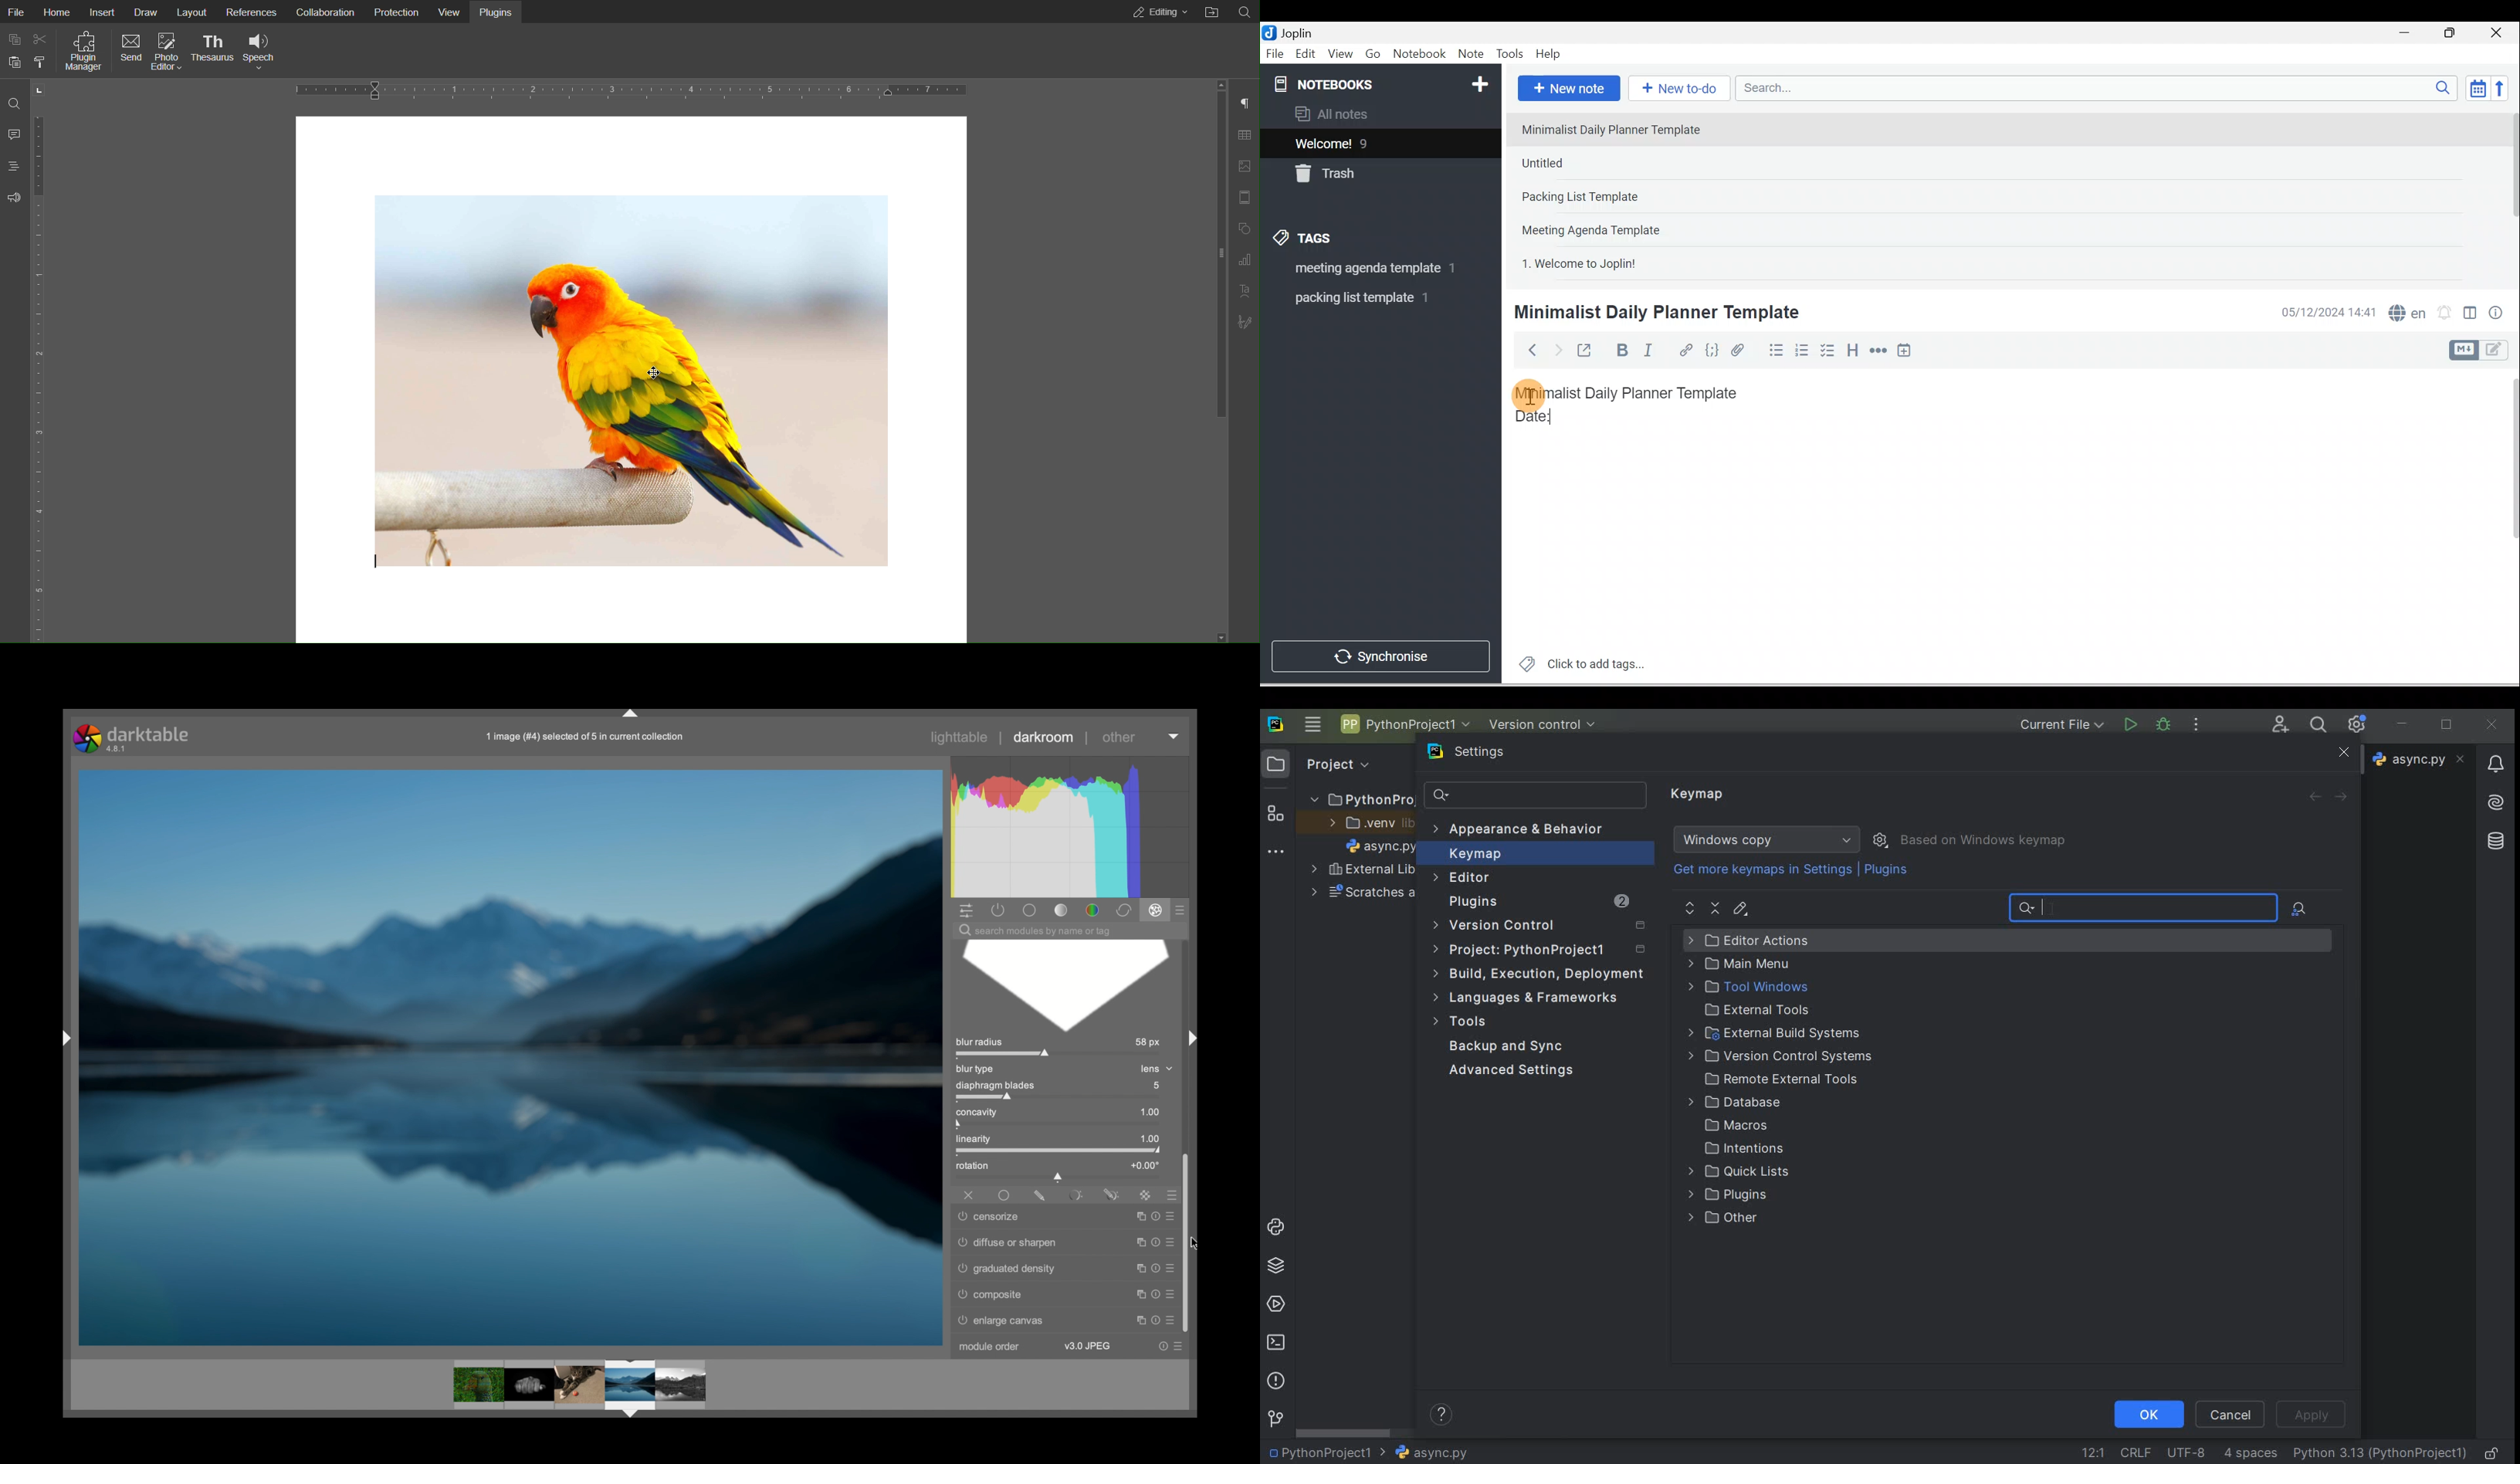 The image size is (2520, 1484). Describe the element at coordinates (1217, 252) in the screenshot. I see `slider` at that location.